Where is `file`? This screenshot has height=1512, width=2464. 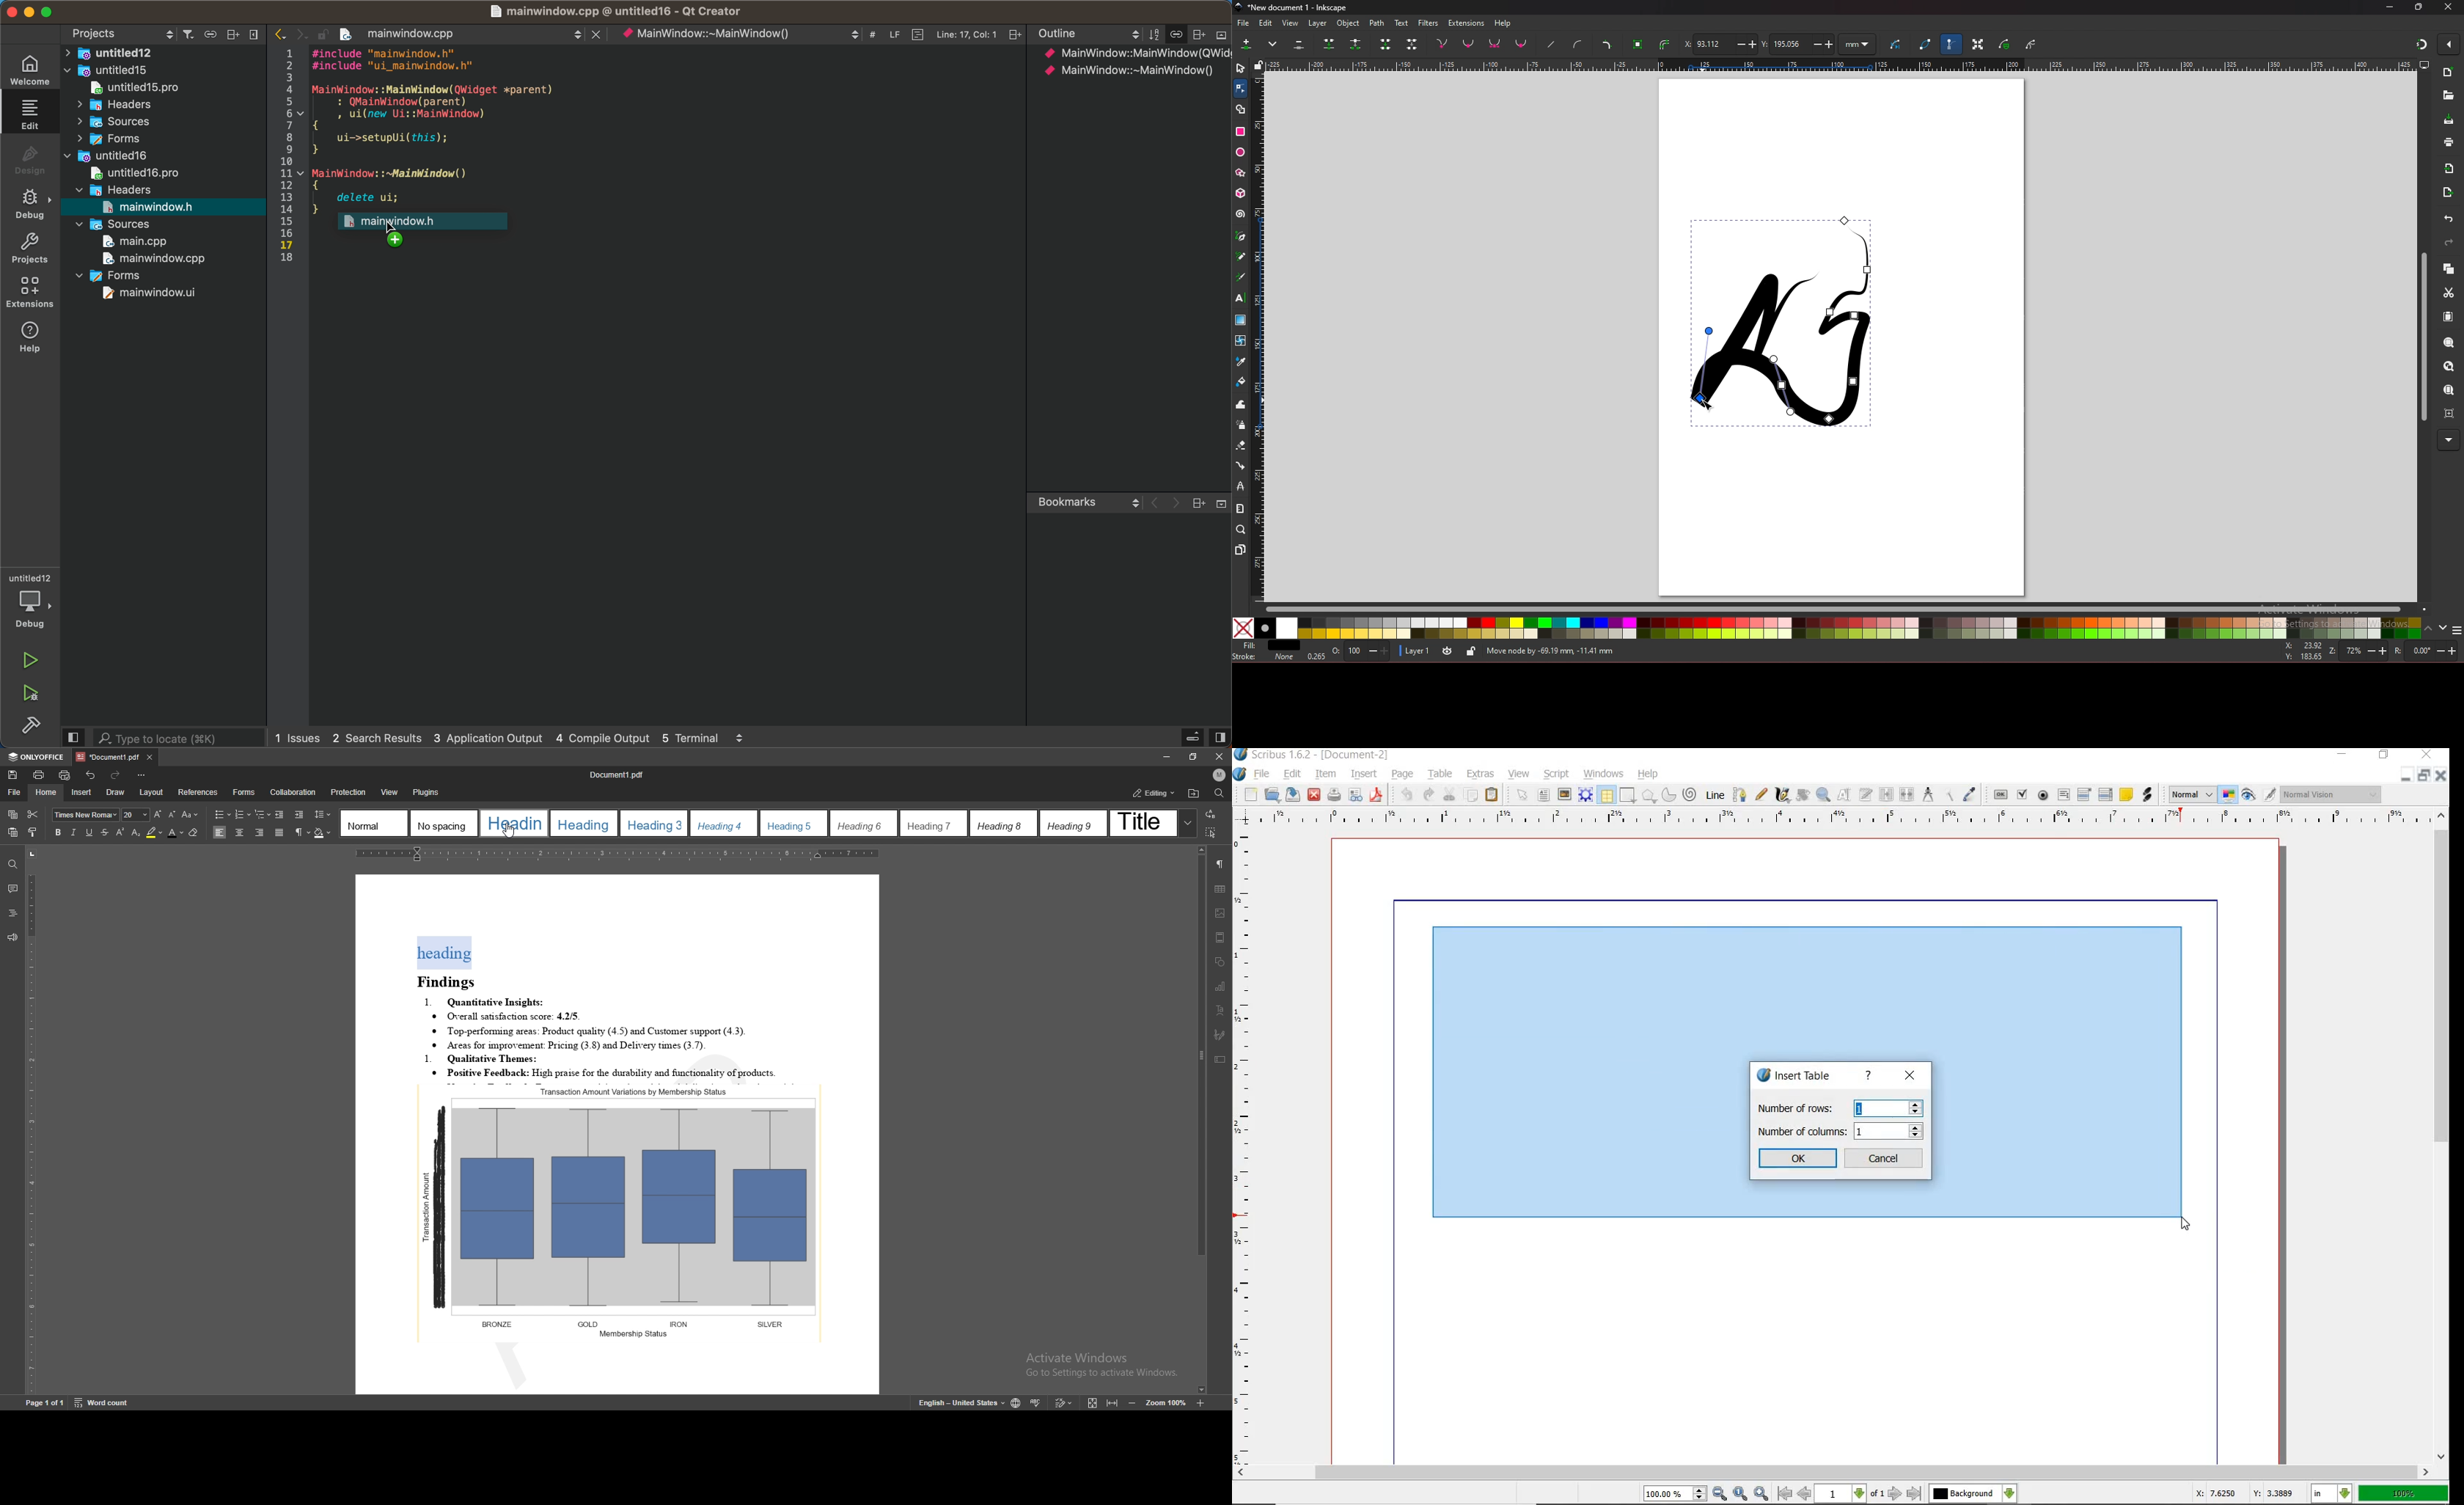
file is located at coordinates (1263, 775).